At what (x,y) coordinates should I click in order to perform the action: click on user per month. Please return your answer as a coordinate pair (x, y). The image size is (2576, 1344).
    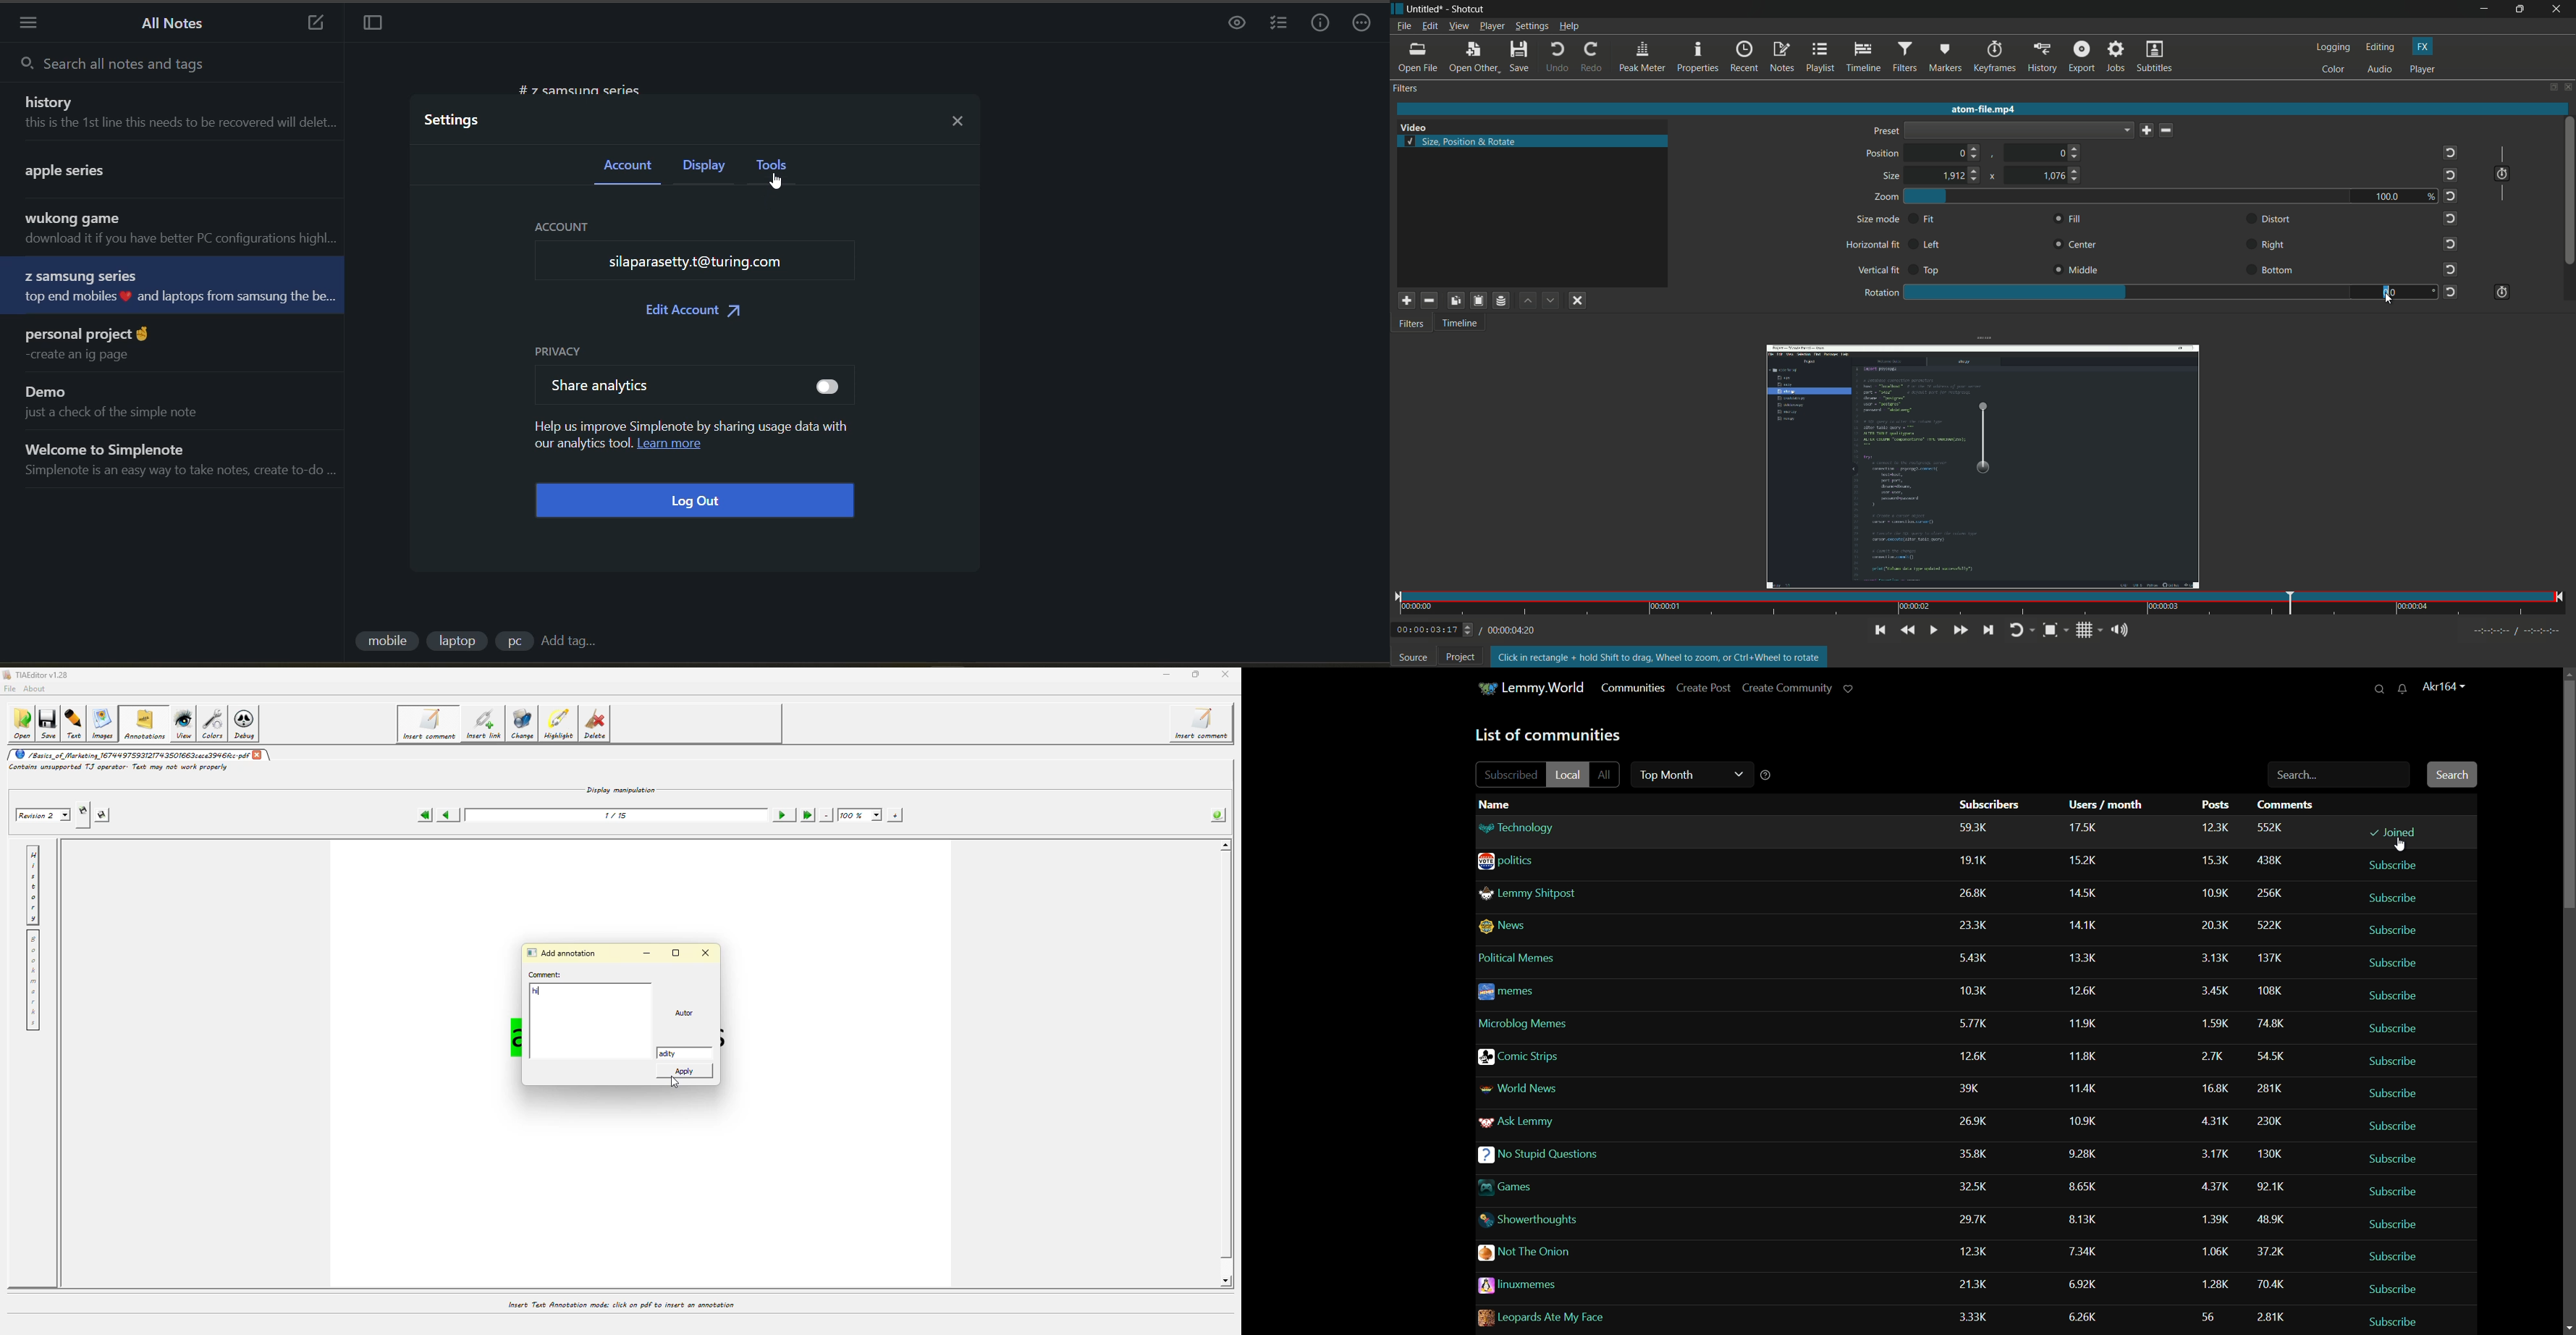
    Looking at the image, I should click on (2083, 1219).